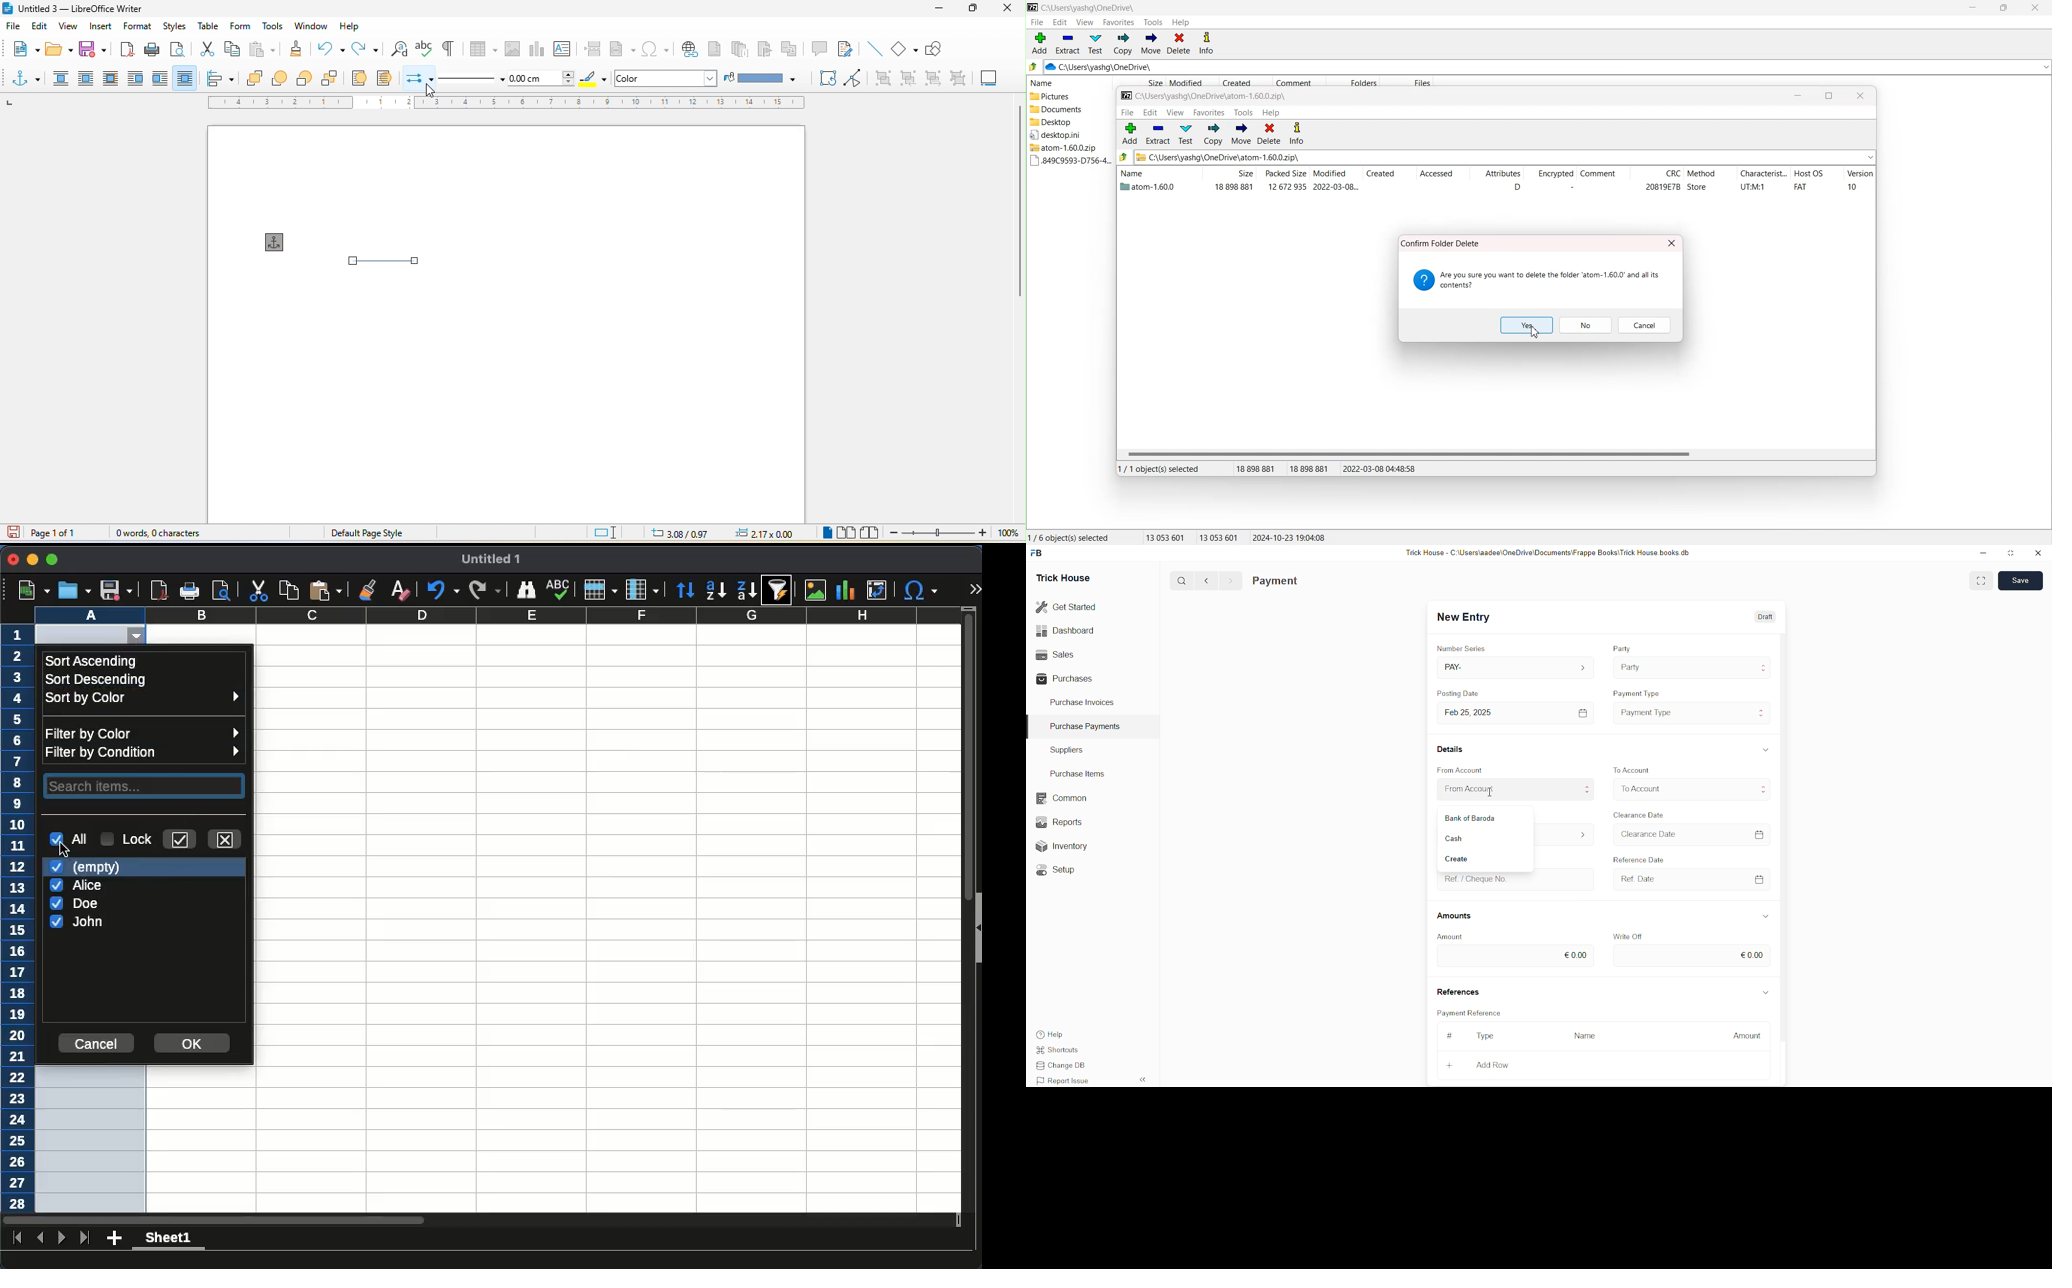 The image size is (2072, 1288). What do you see at coordinates (1095, 44) in the screenshot?
I see `Test` at bounding box center [1095, 44].